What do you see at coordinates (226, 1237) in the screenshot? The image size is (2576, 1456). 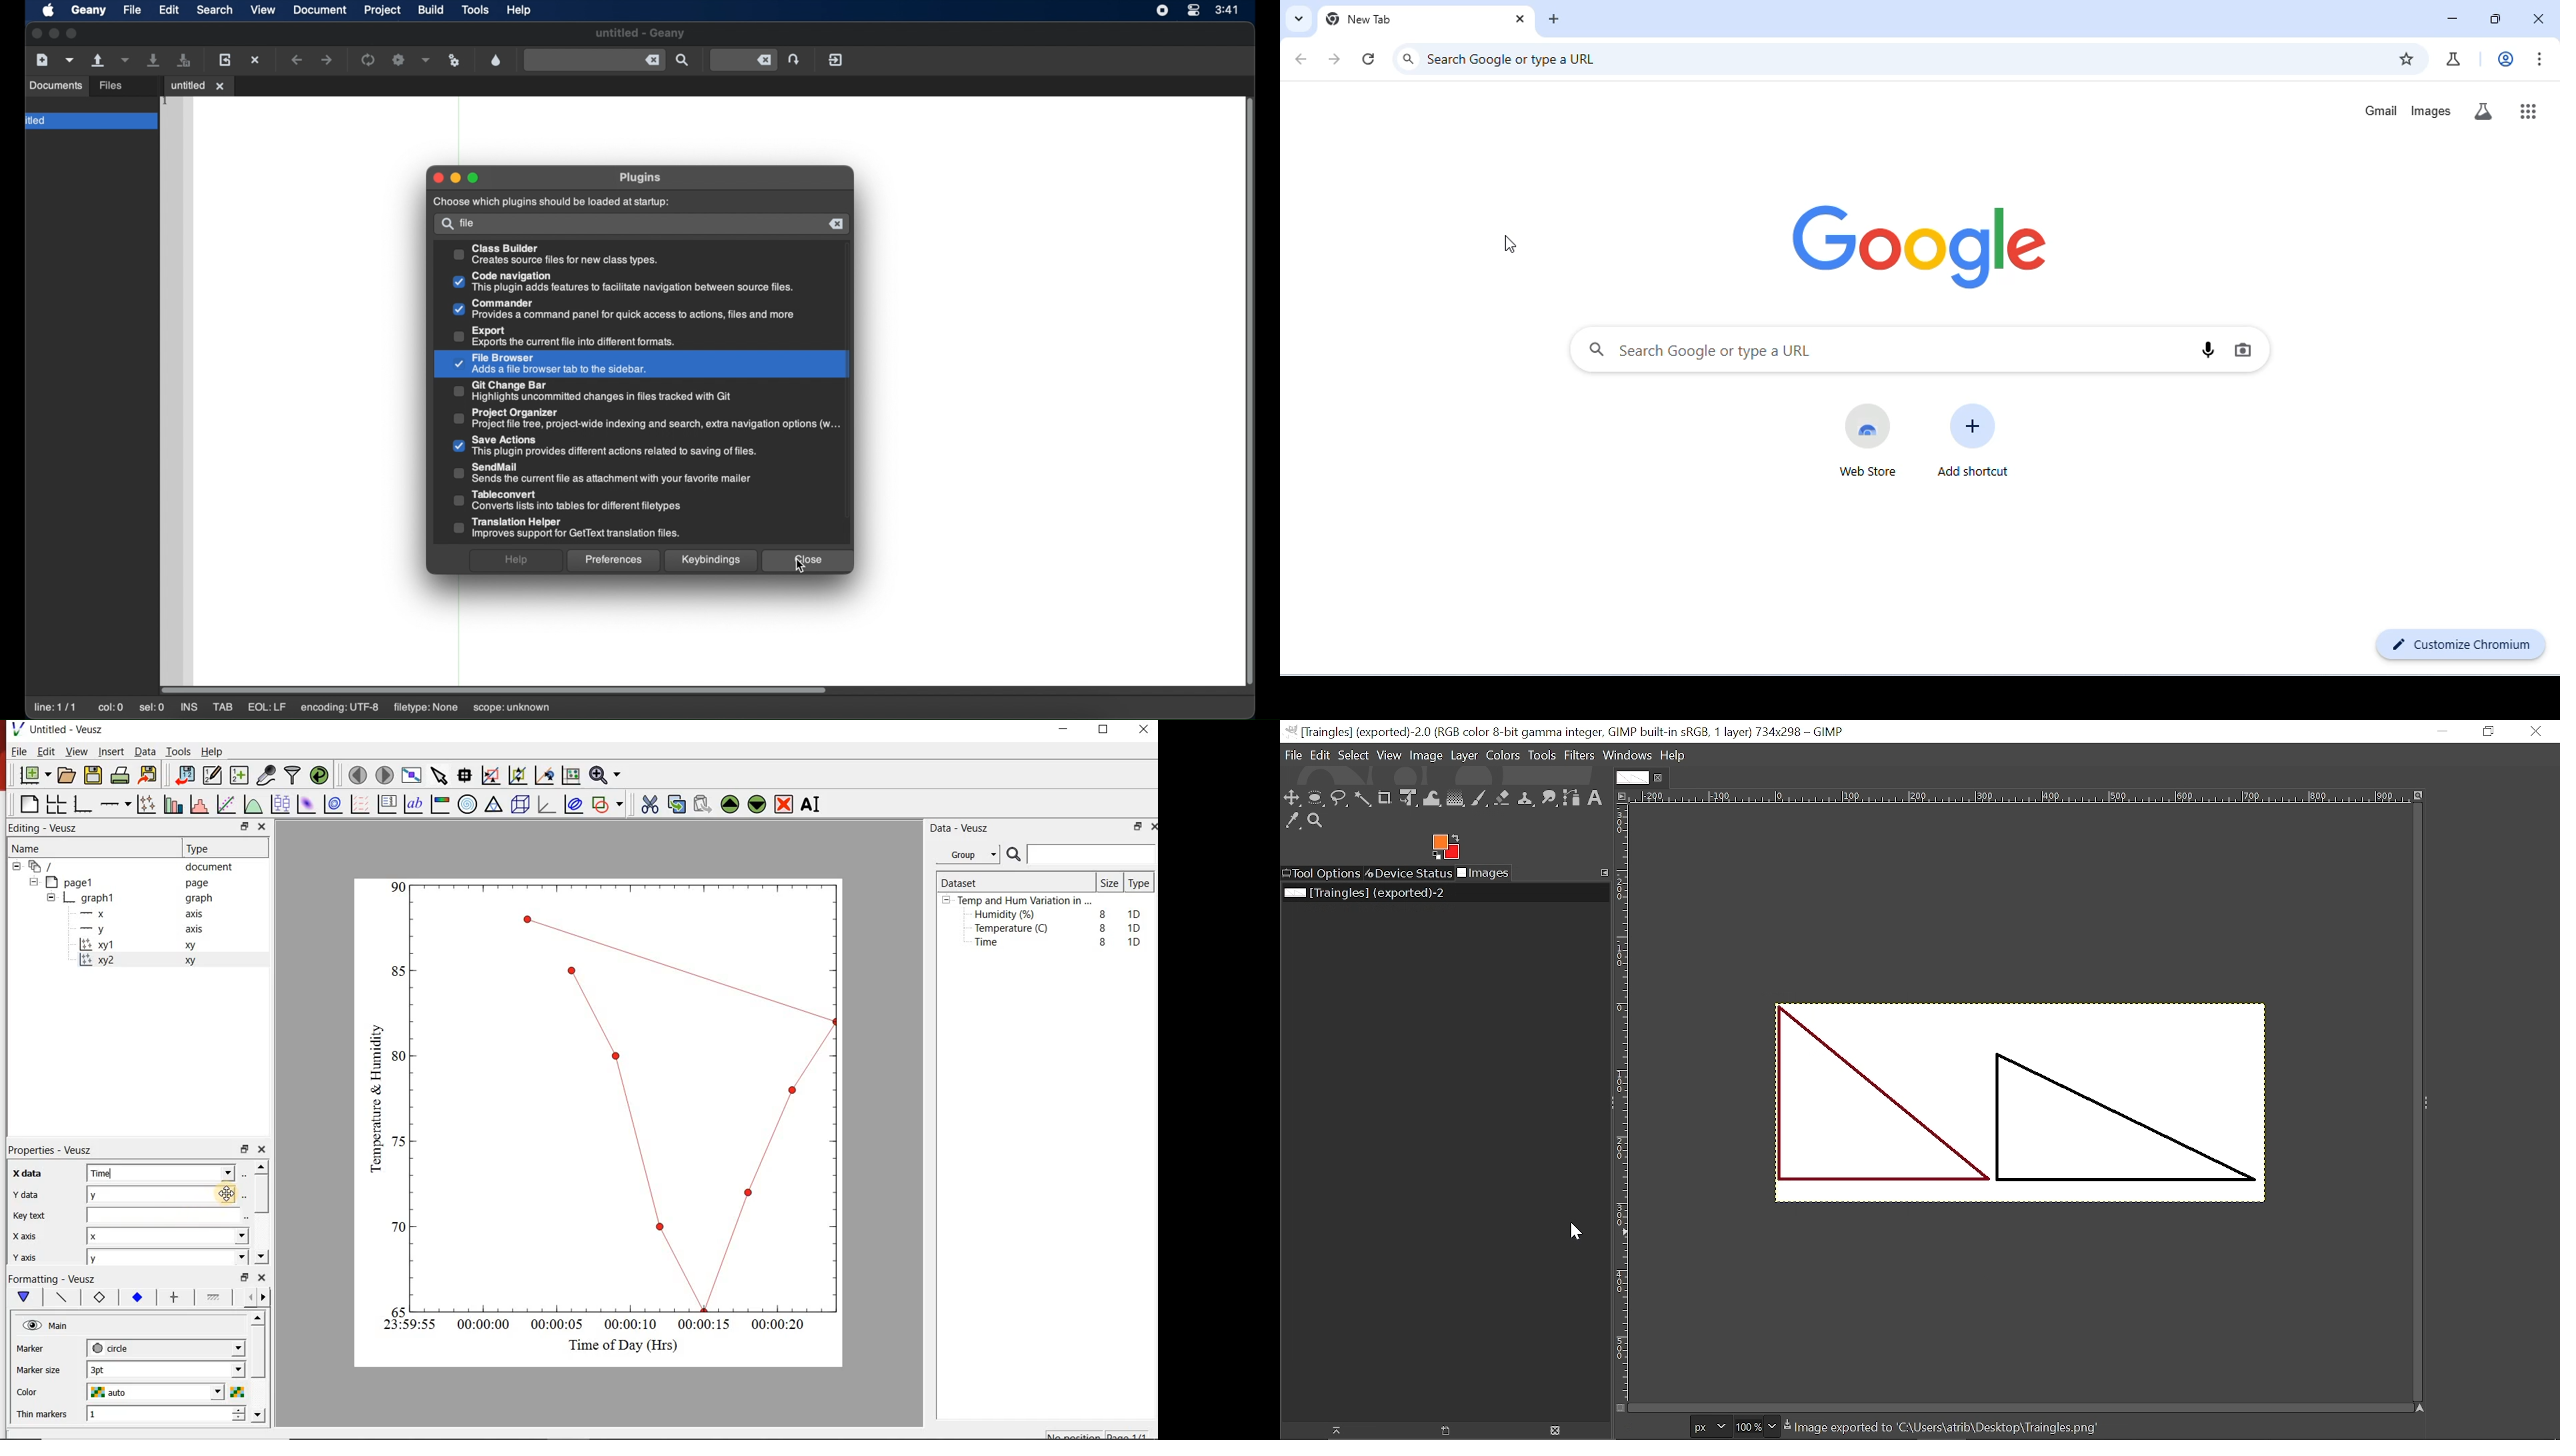 I see `x axis dropdown` at bounding box center [226, 1237].